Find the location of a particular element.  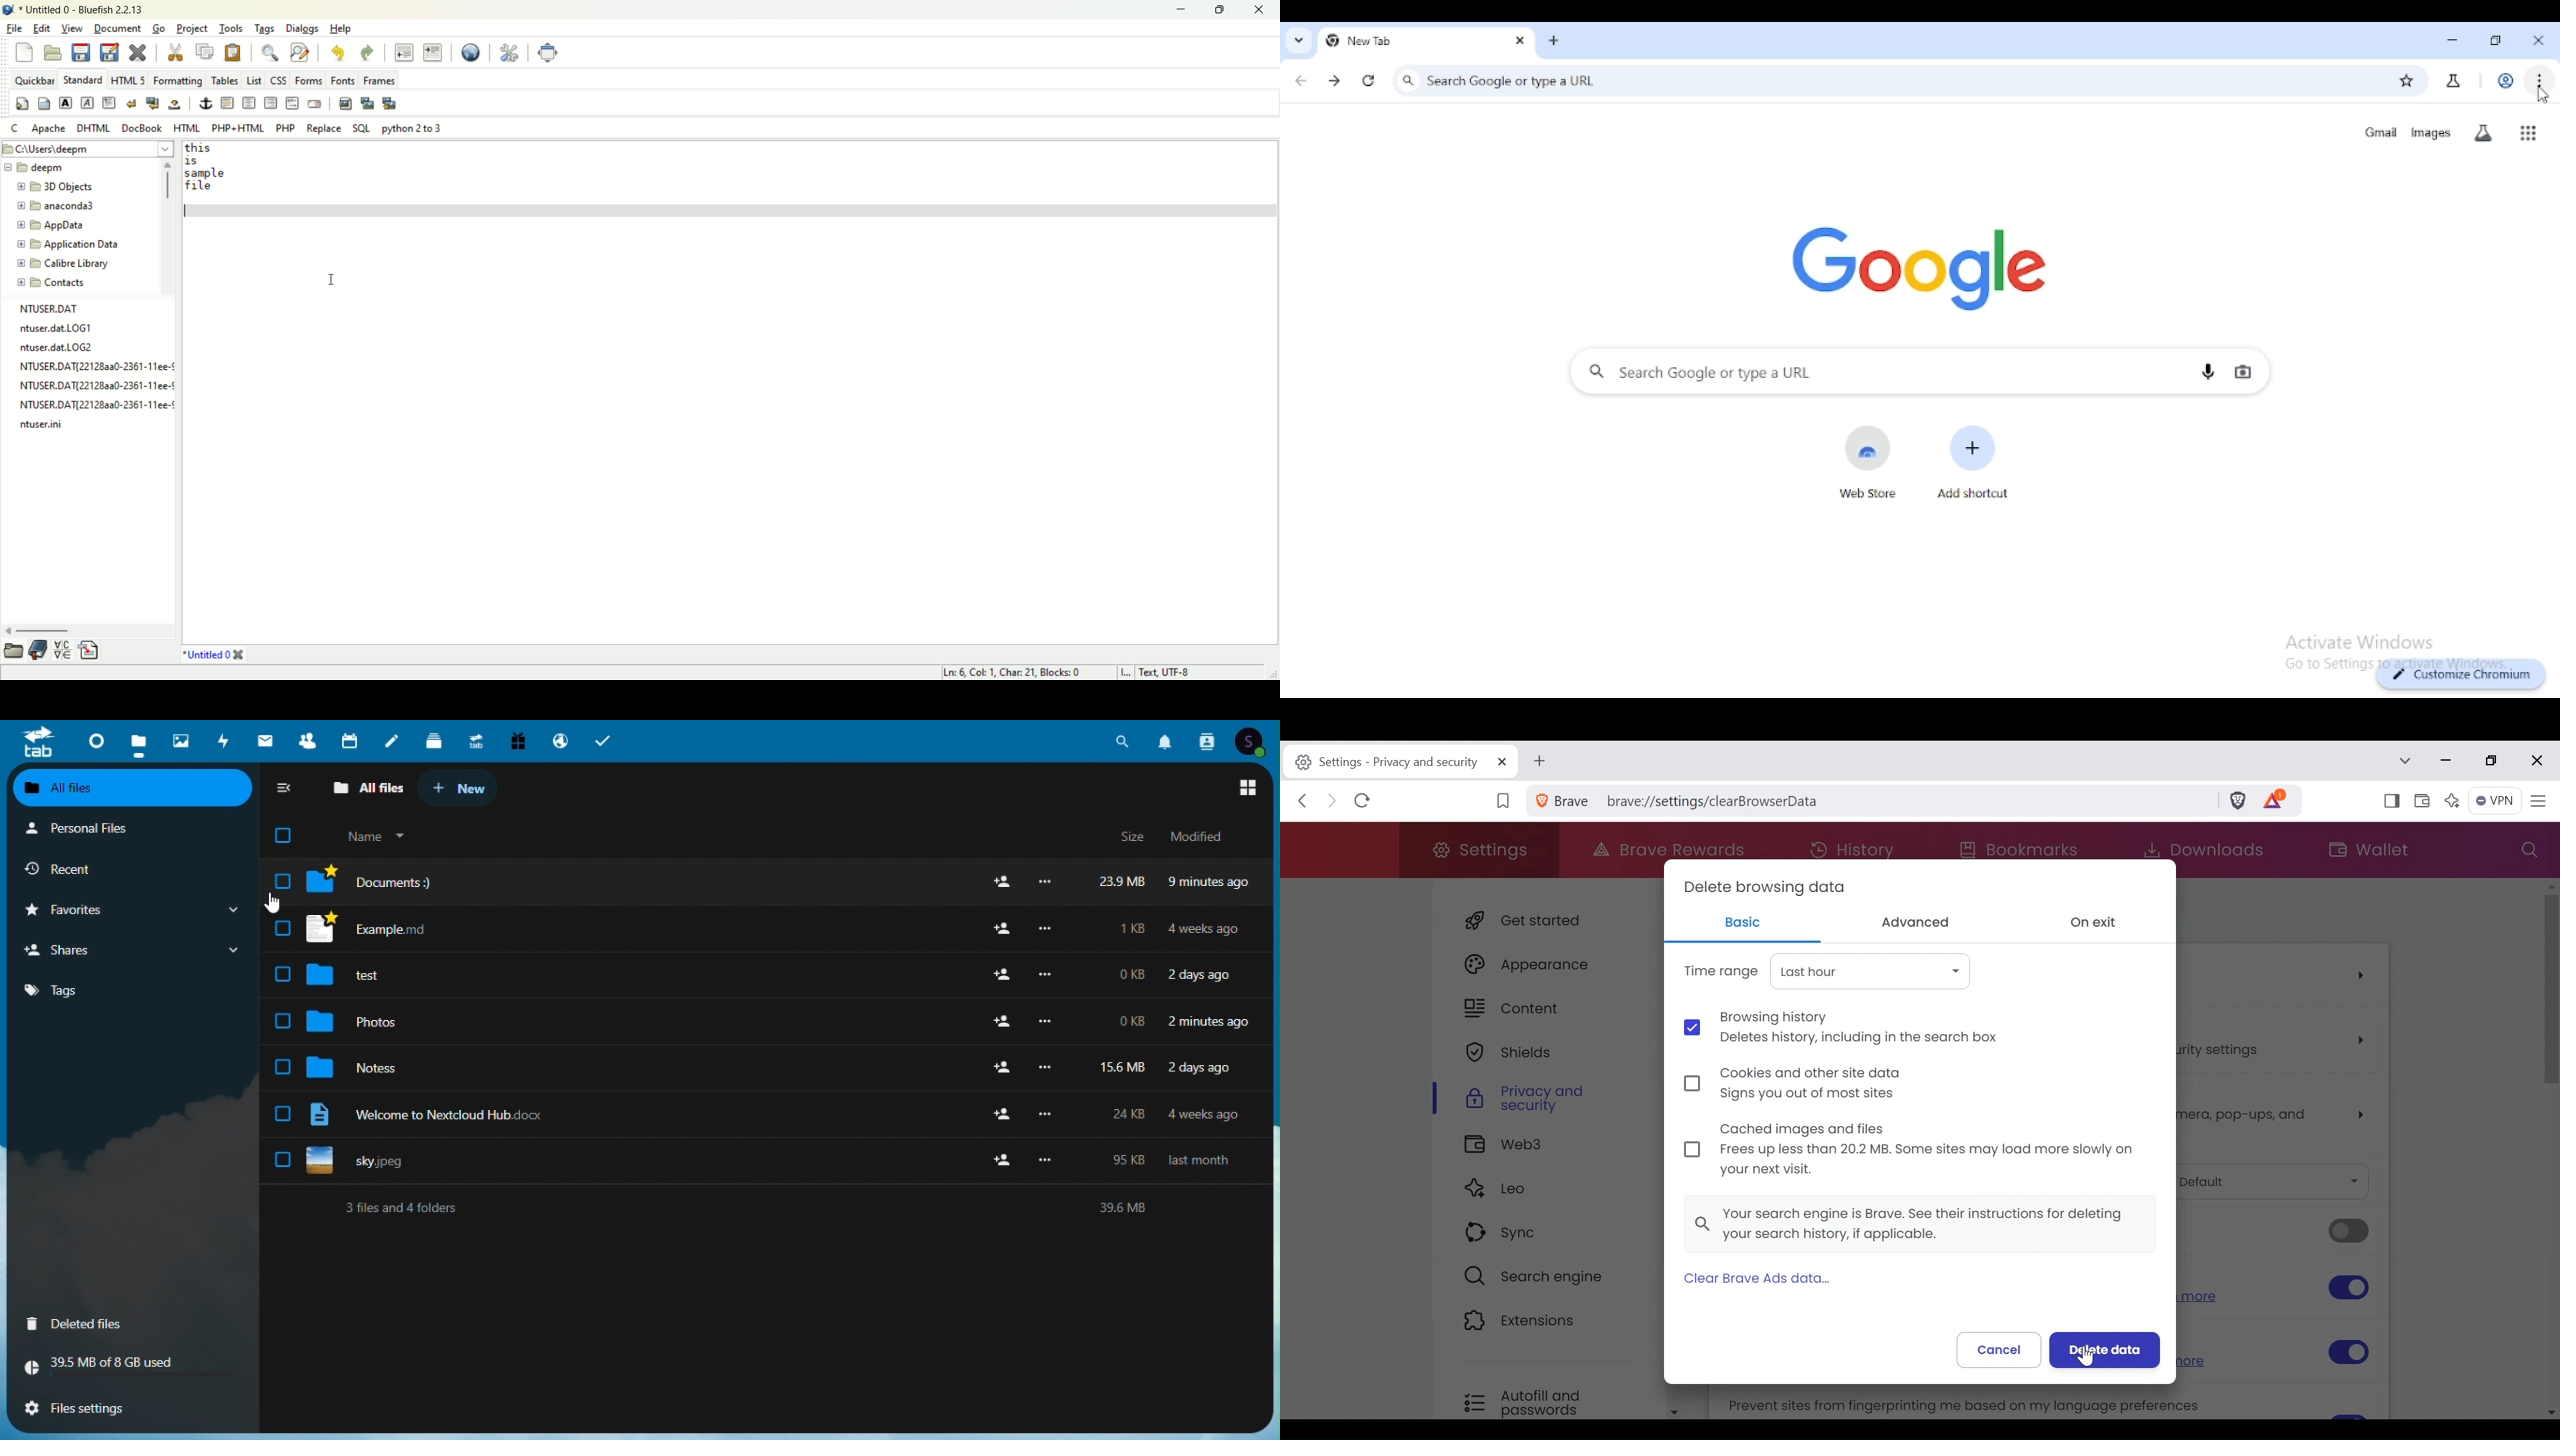

Files is located at coordinates (779, 1066).